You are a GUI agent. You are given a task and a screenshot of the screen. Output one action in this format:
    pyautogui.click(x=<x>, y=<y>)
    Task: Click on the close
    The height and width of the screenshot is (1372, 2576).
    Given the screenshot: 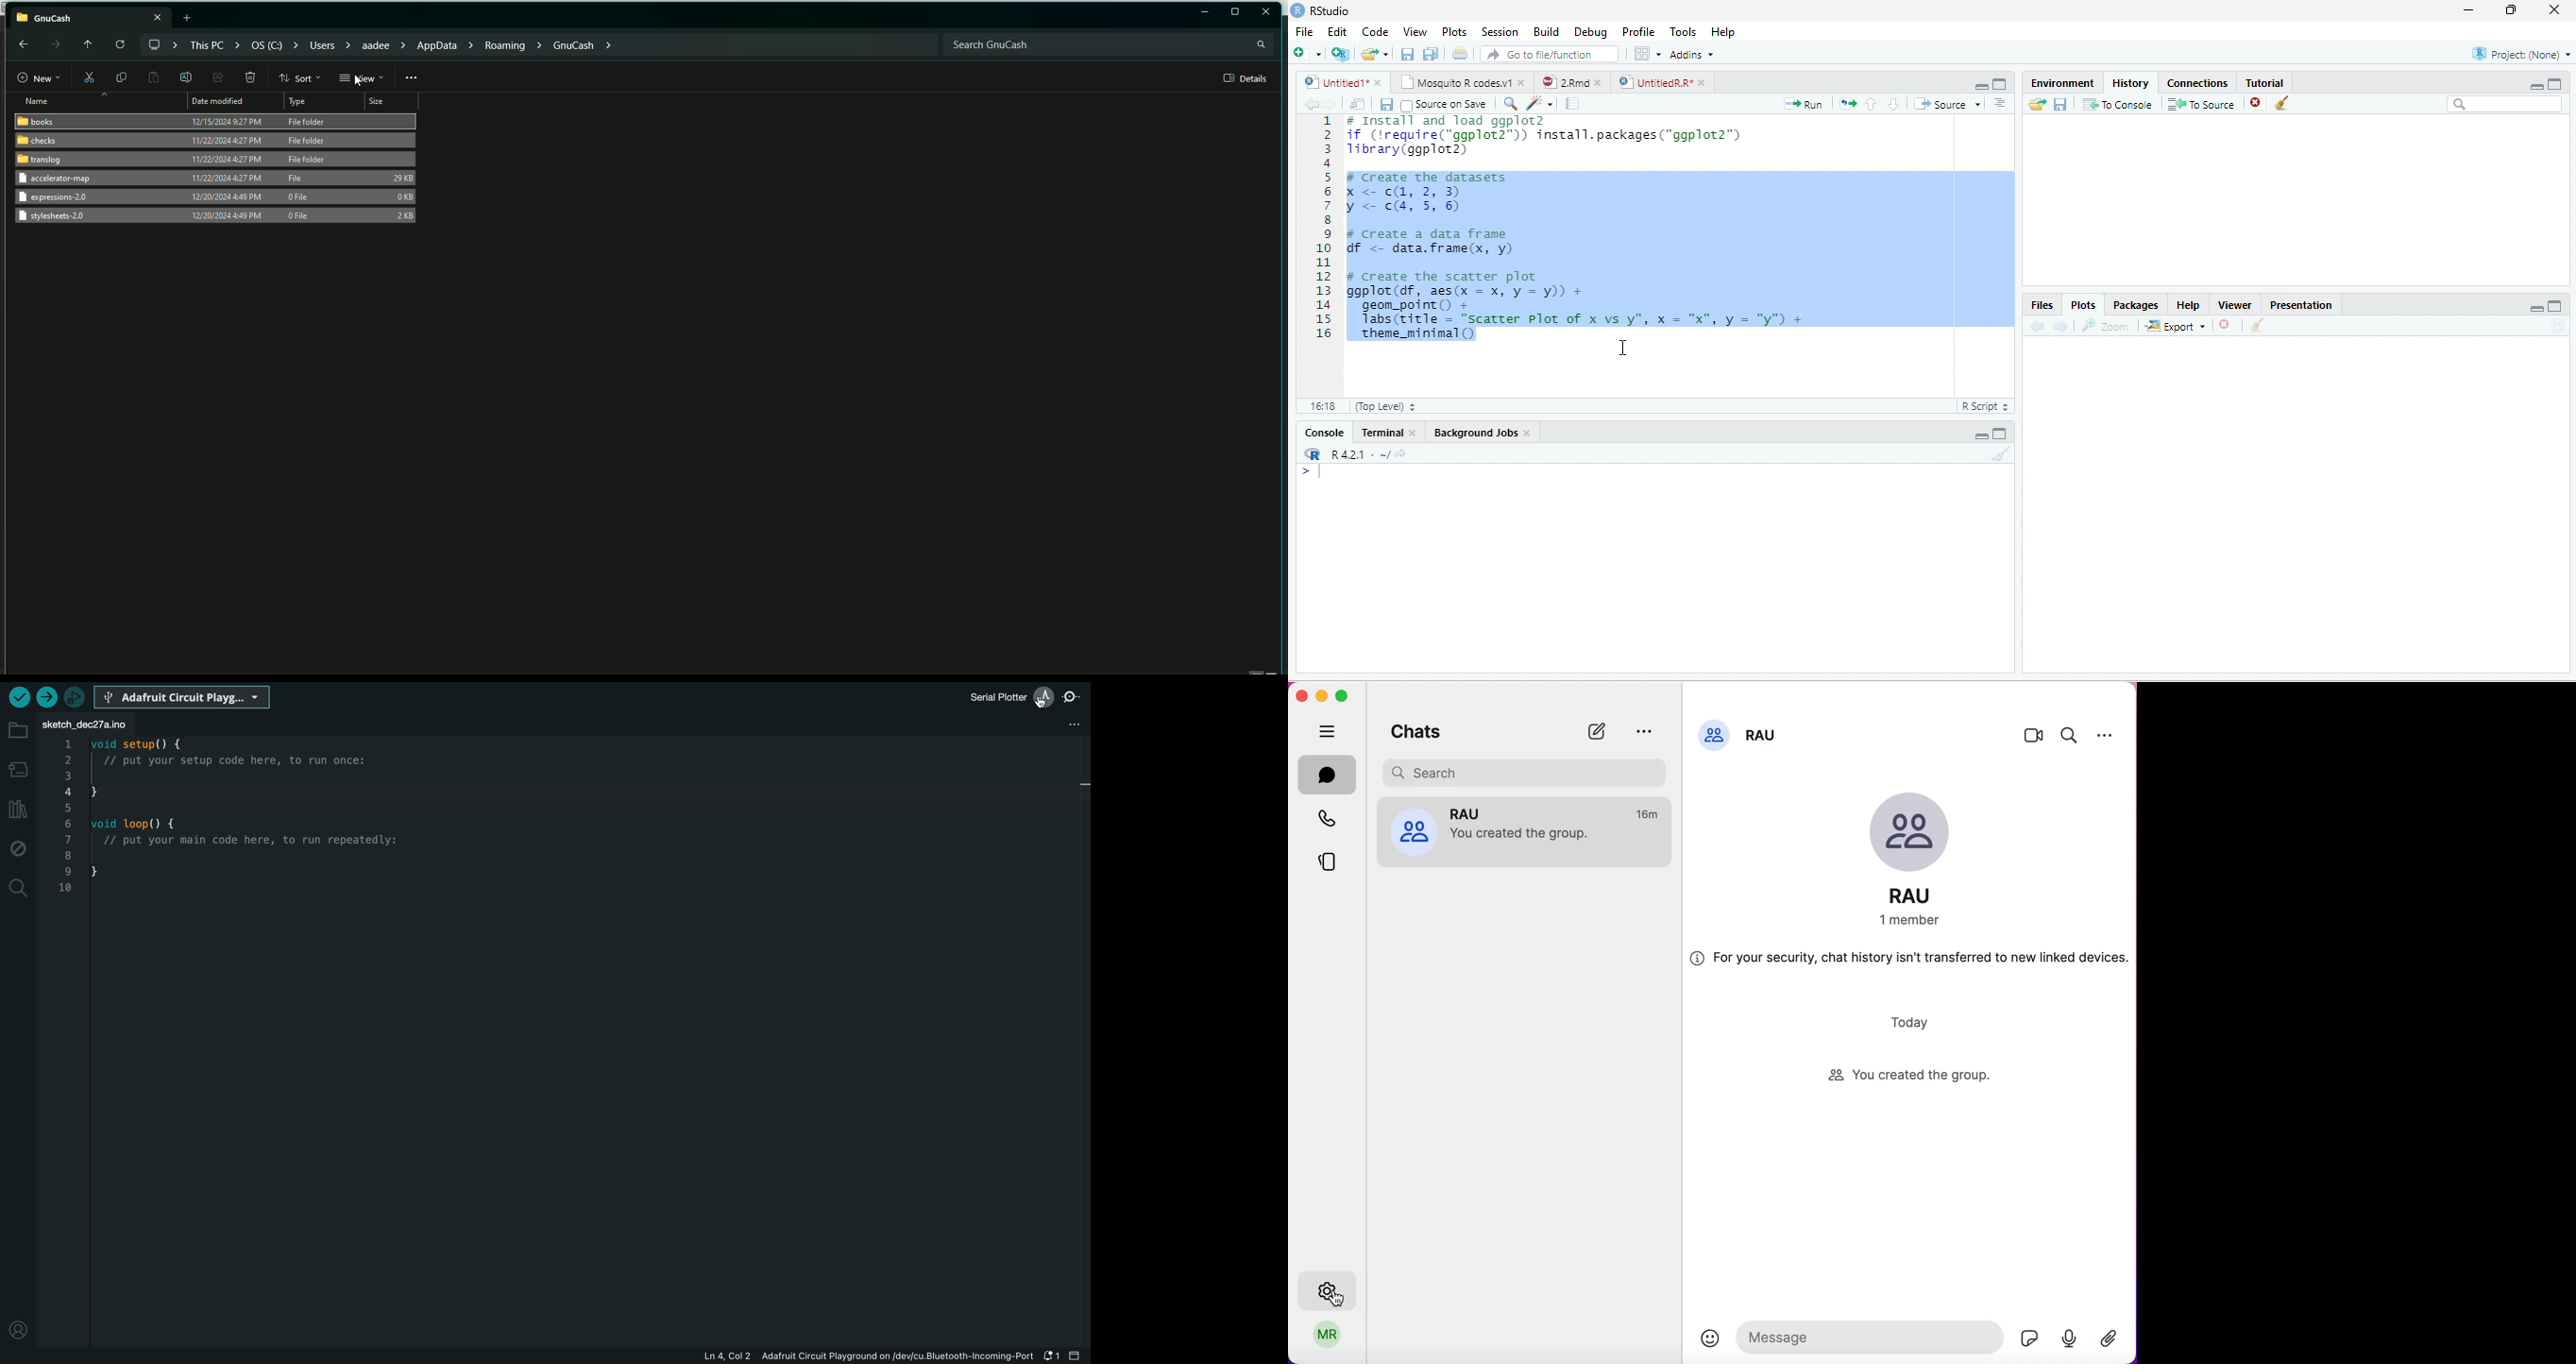 What is the action you would take?
    pyautogui.click(x=1702, y=82)
    